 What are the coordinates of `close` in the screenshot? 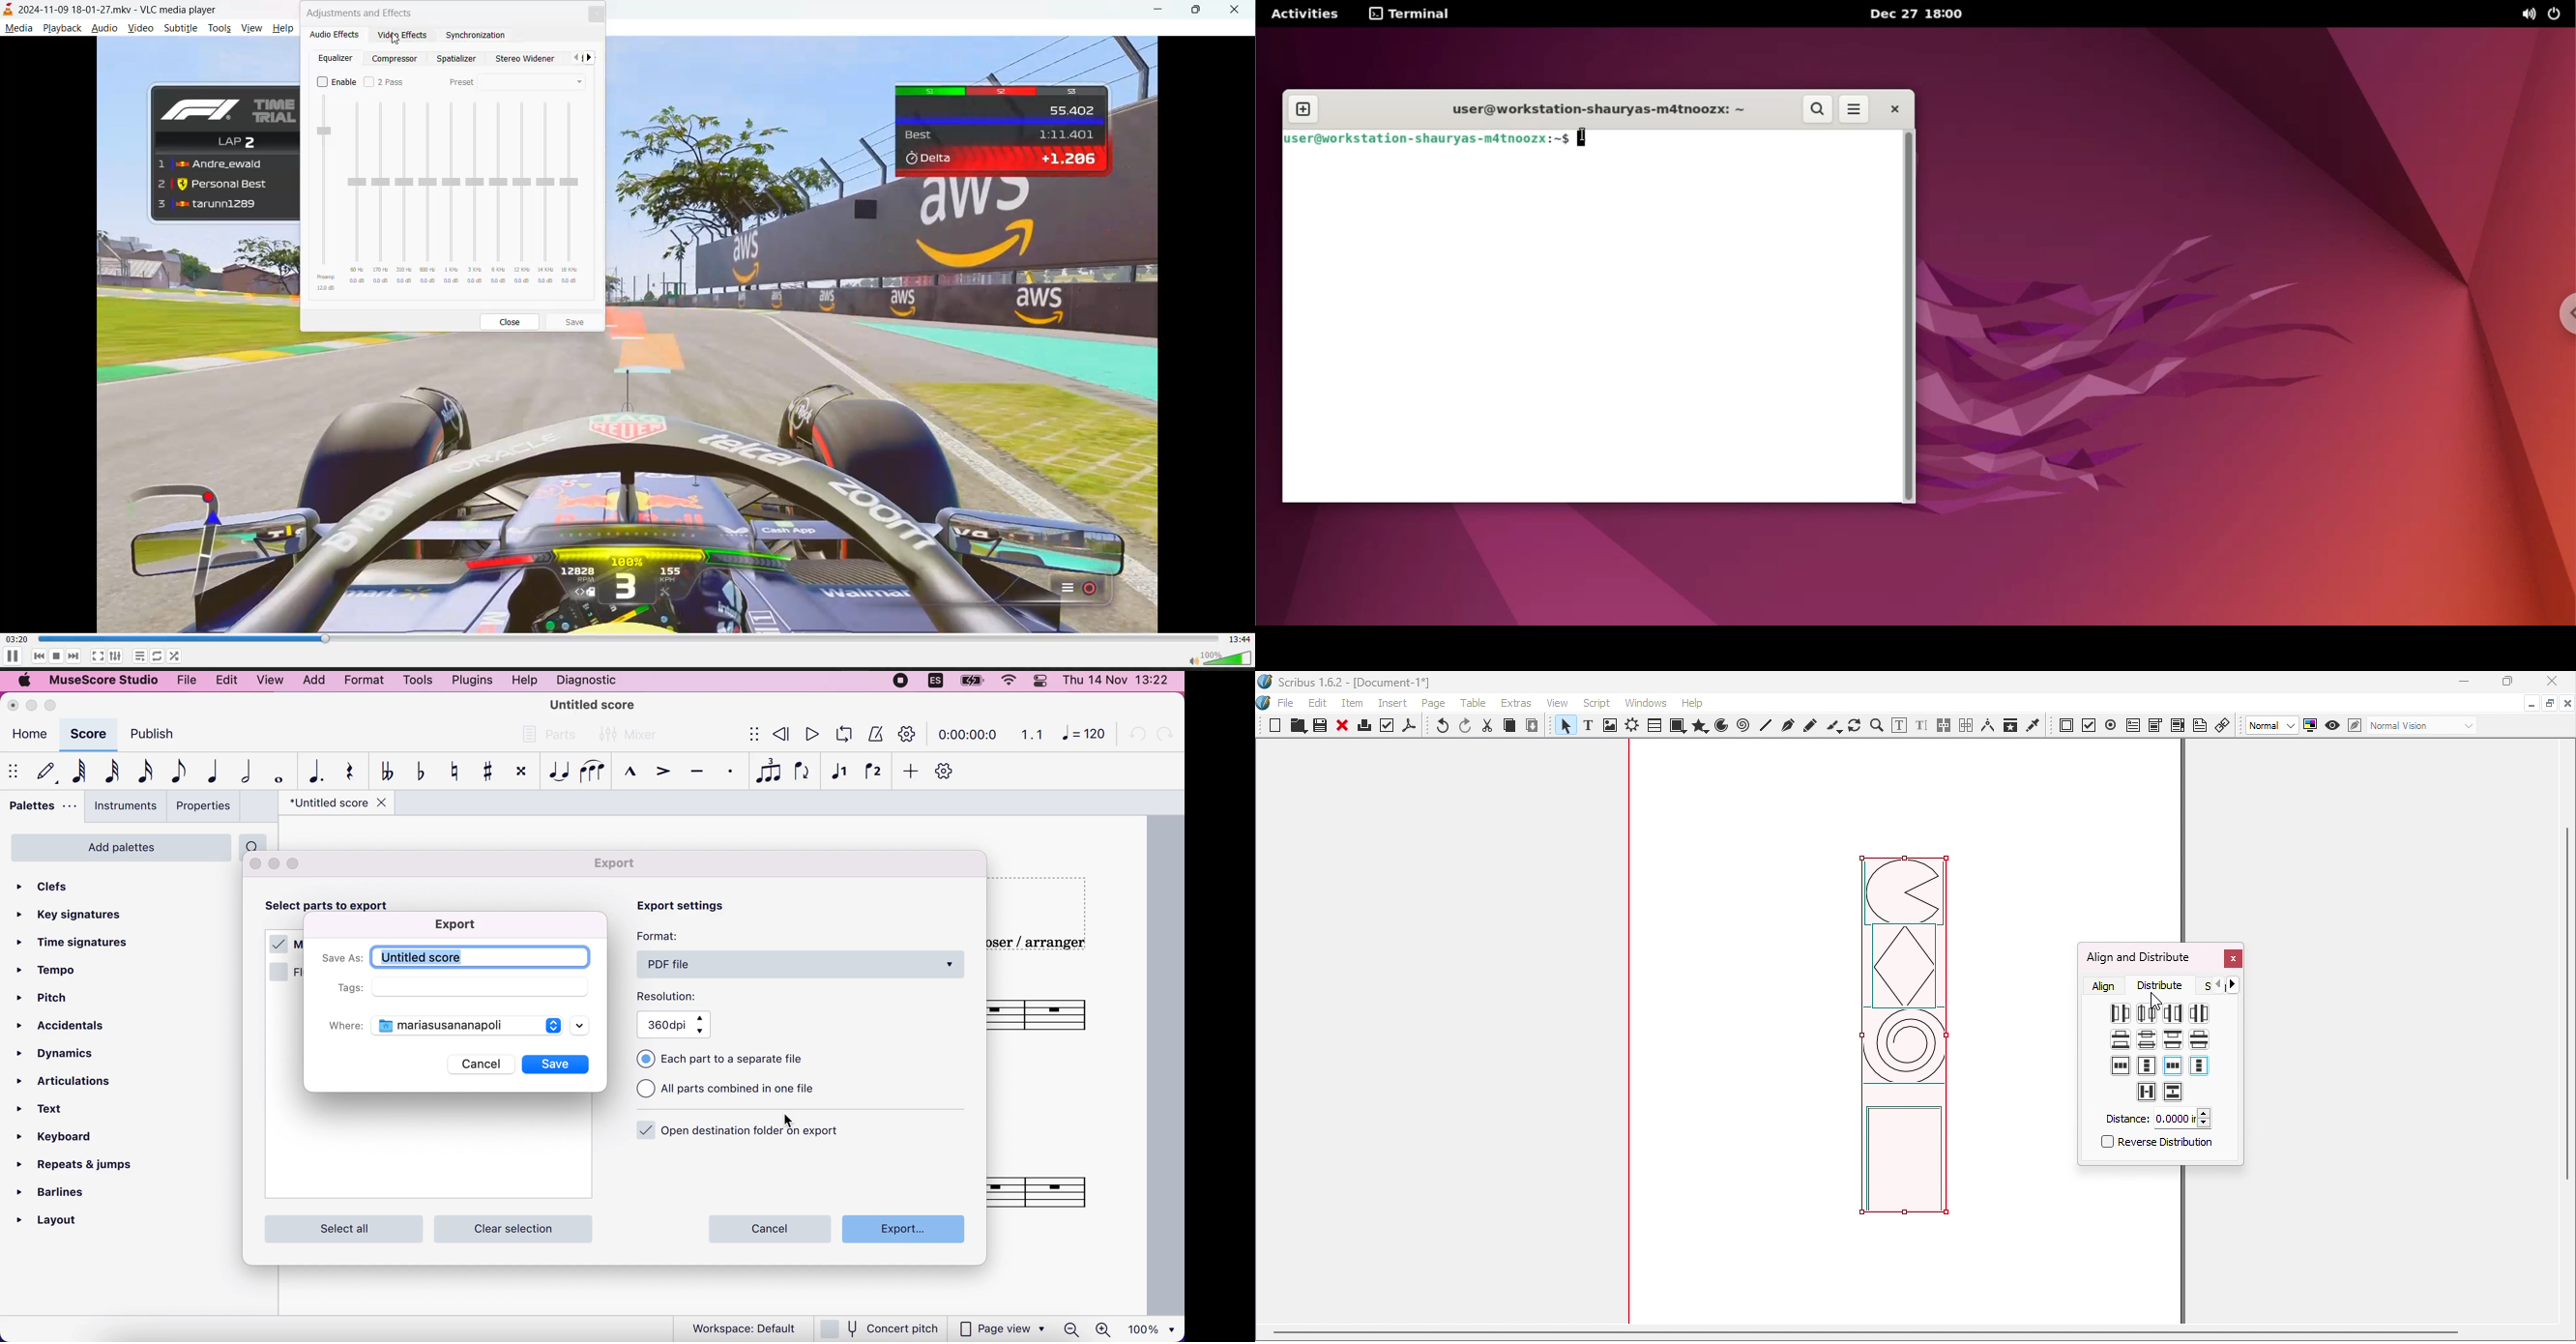 It's located at (509, 322).